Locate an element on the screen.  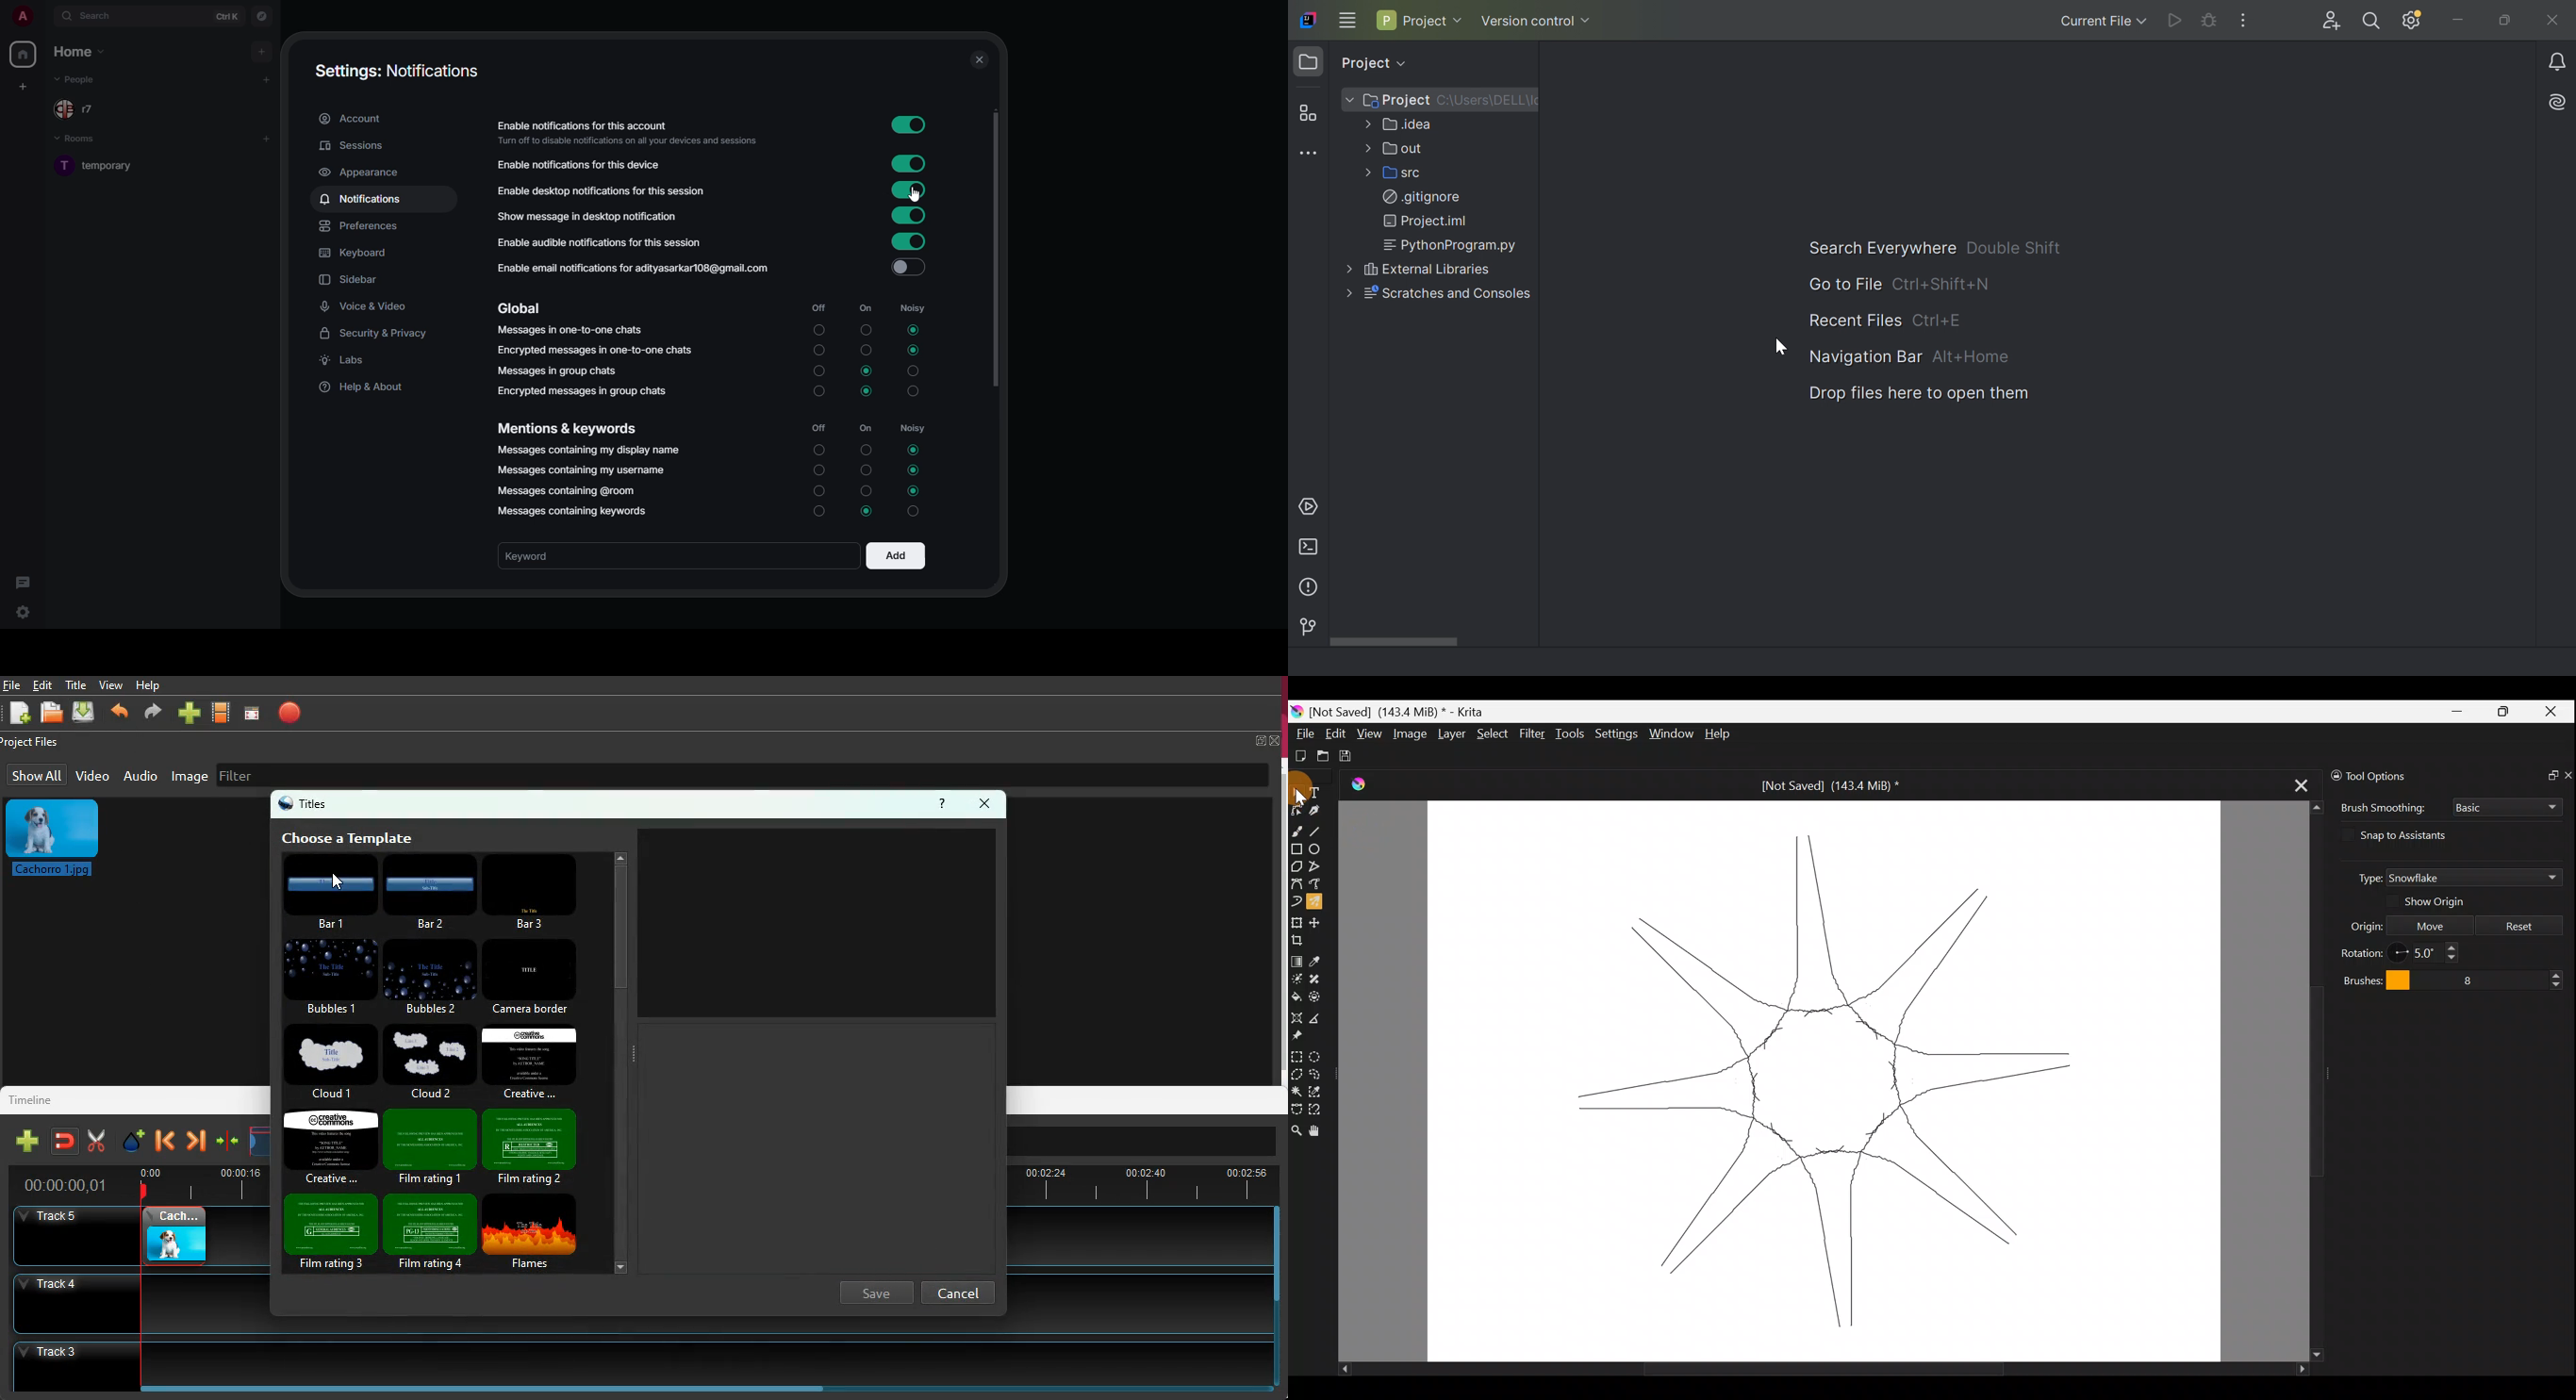
Freehand selection tool is located at coordinates (1317, 1074).